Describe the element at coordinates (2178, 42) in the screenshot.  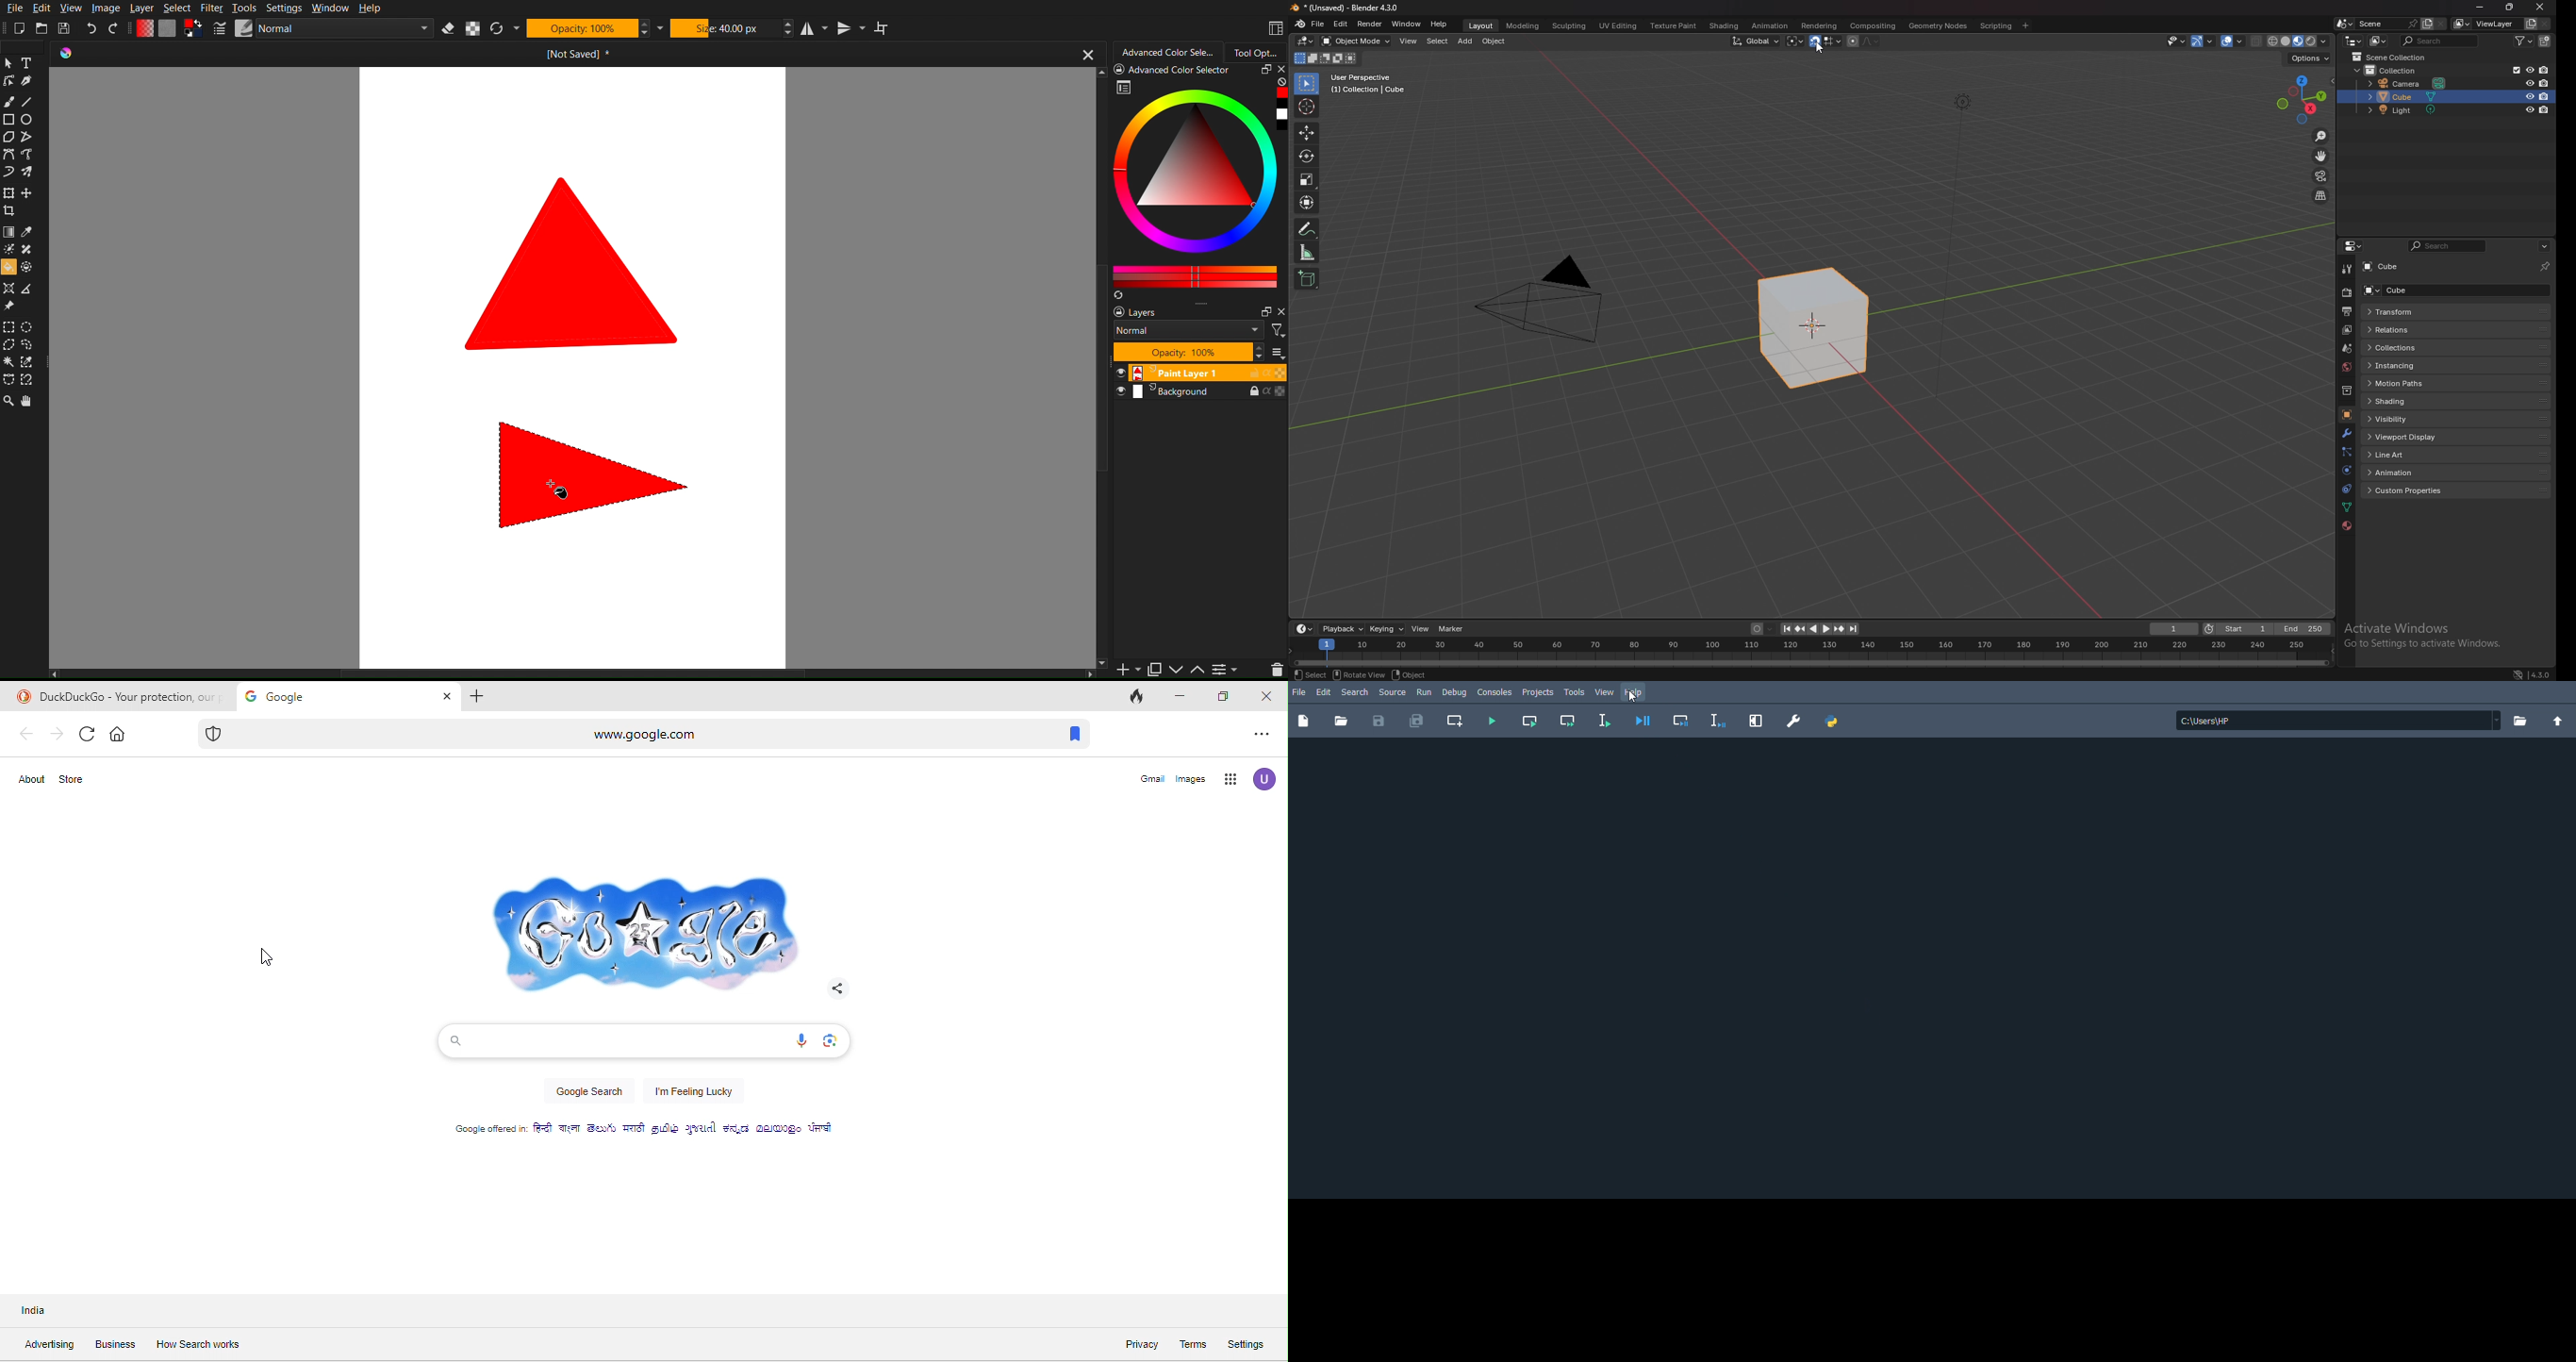
I see `selectibility and visibility` at that location.